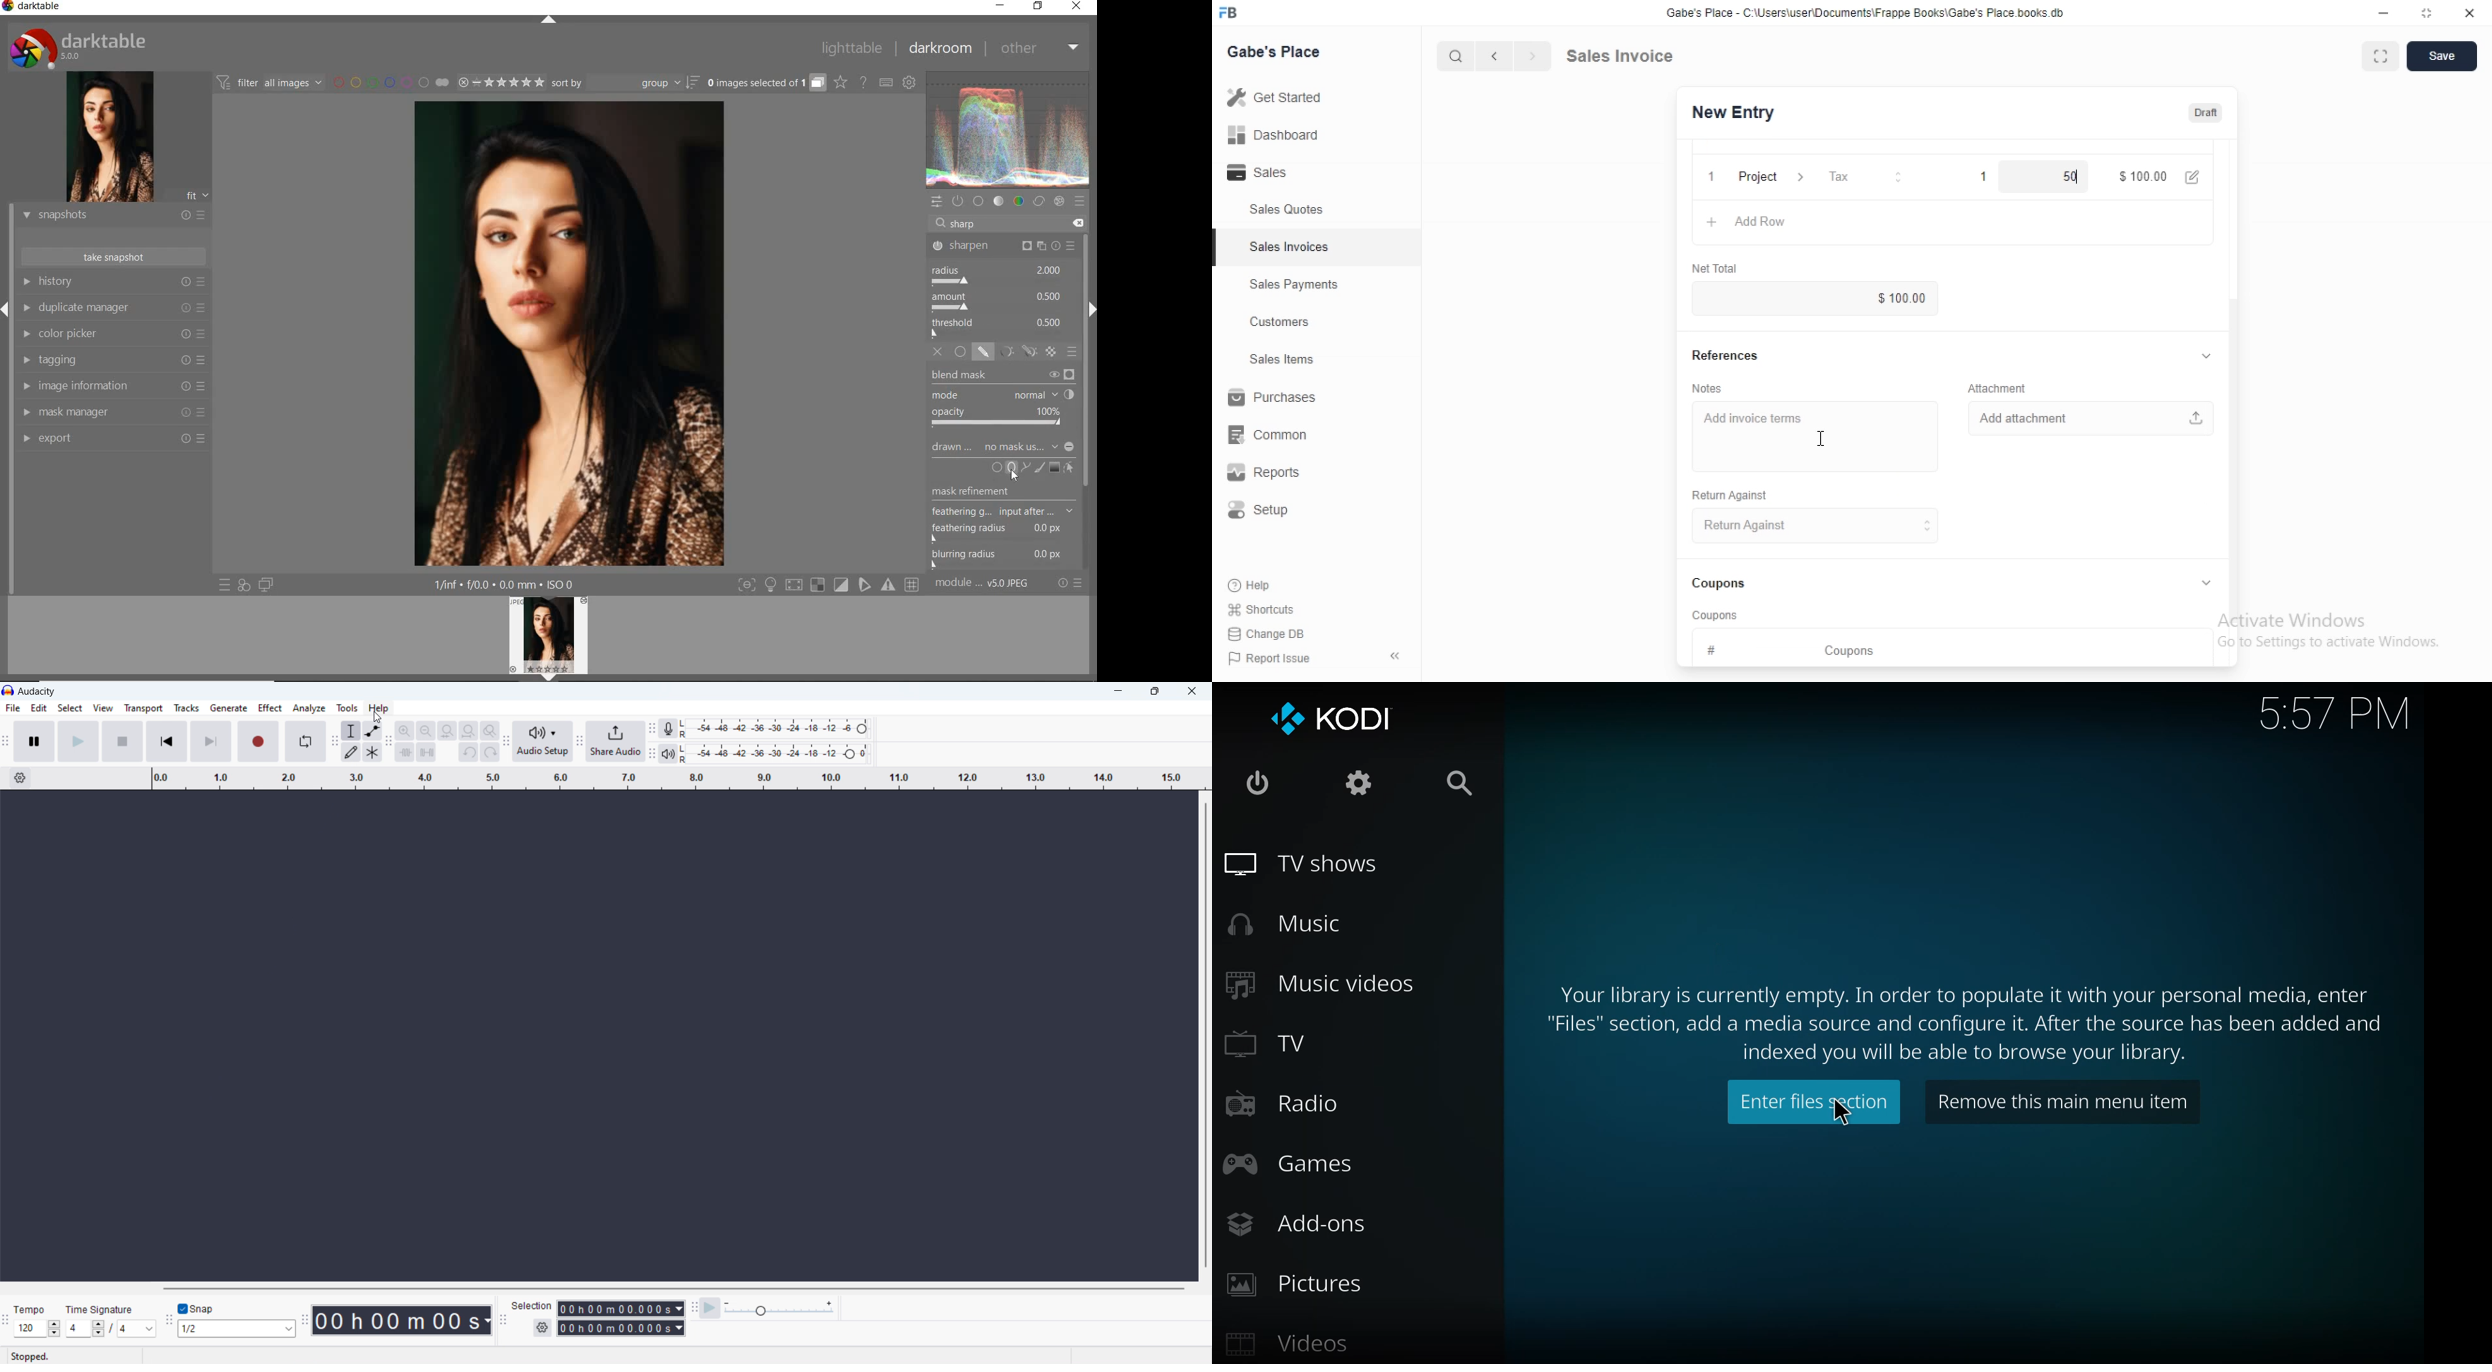 The height and width of the screenshot is (1372, 2492). What do you see at coordinates (113, 334) in the screenshot?
I see `color picker` at bounding box center [113, 334].